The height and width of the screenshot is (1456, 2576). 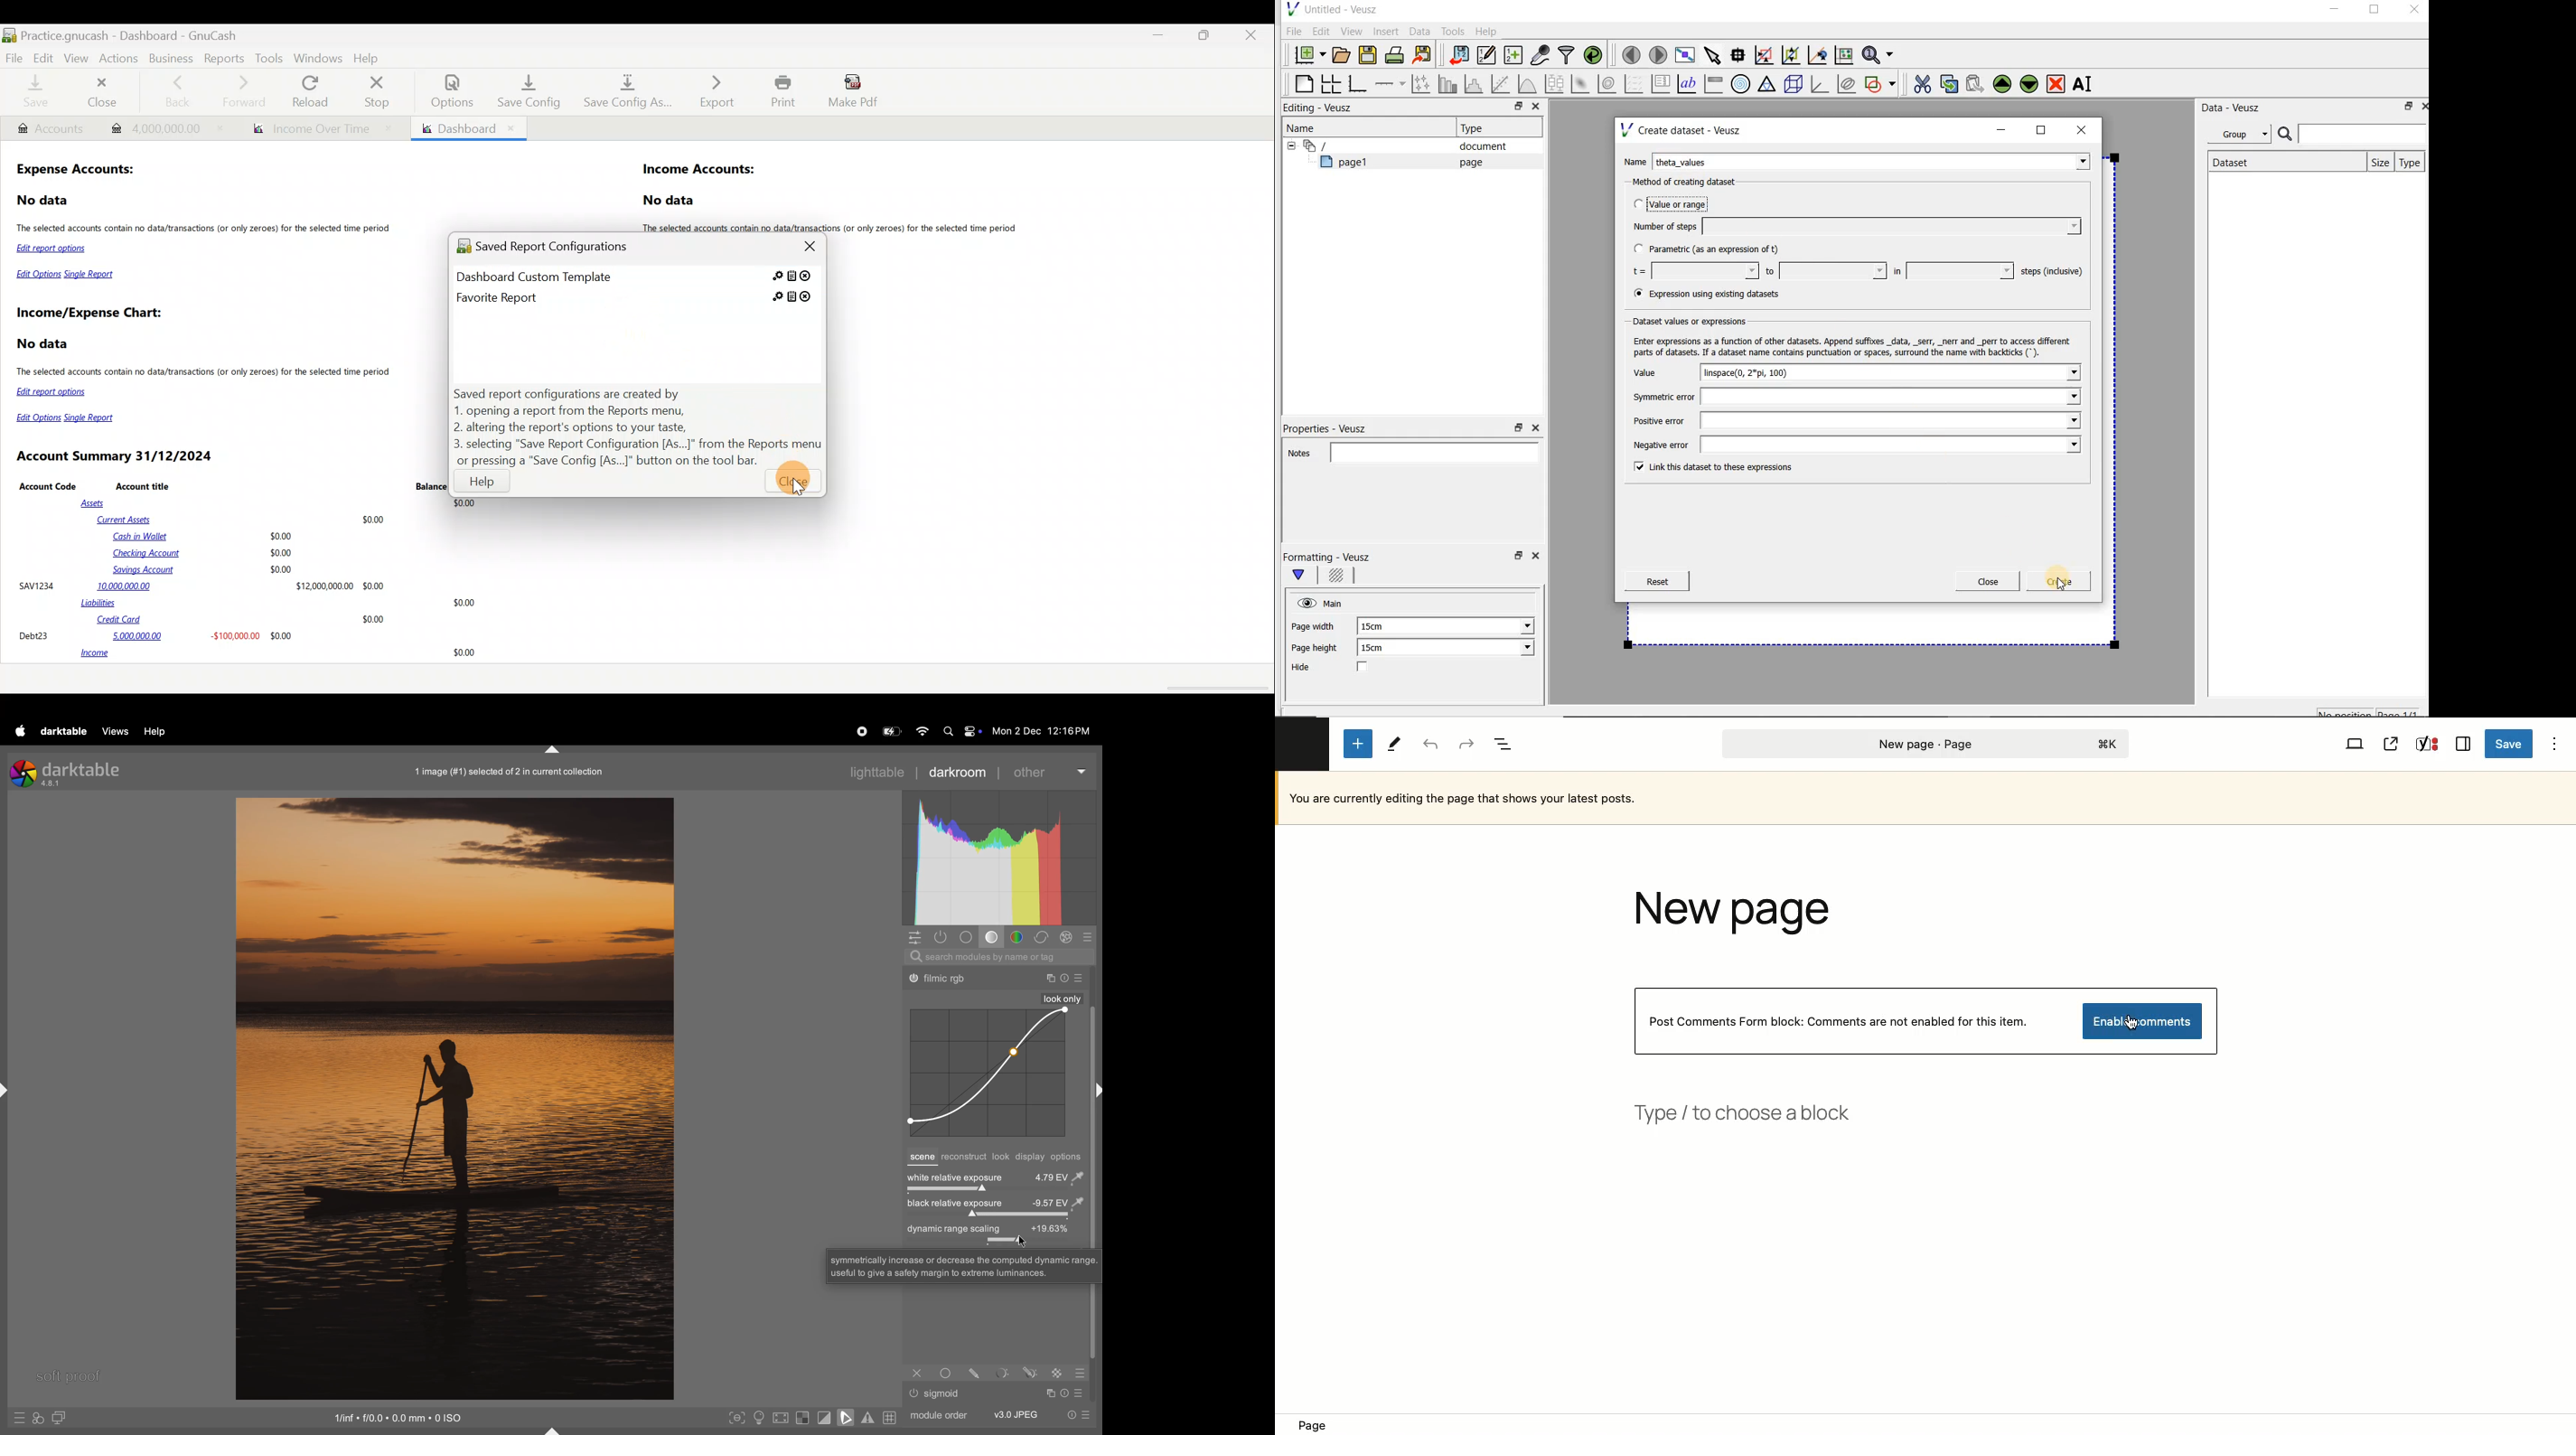 I want to click on plot a vector field, so click(x=1634, y=82).